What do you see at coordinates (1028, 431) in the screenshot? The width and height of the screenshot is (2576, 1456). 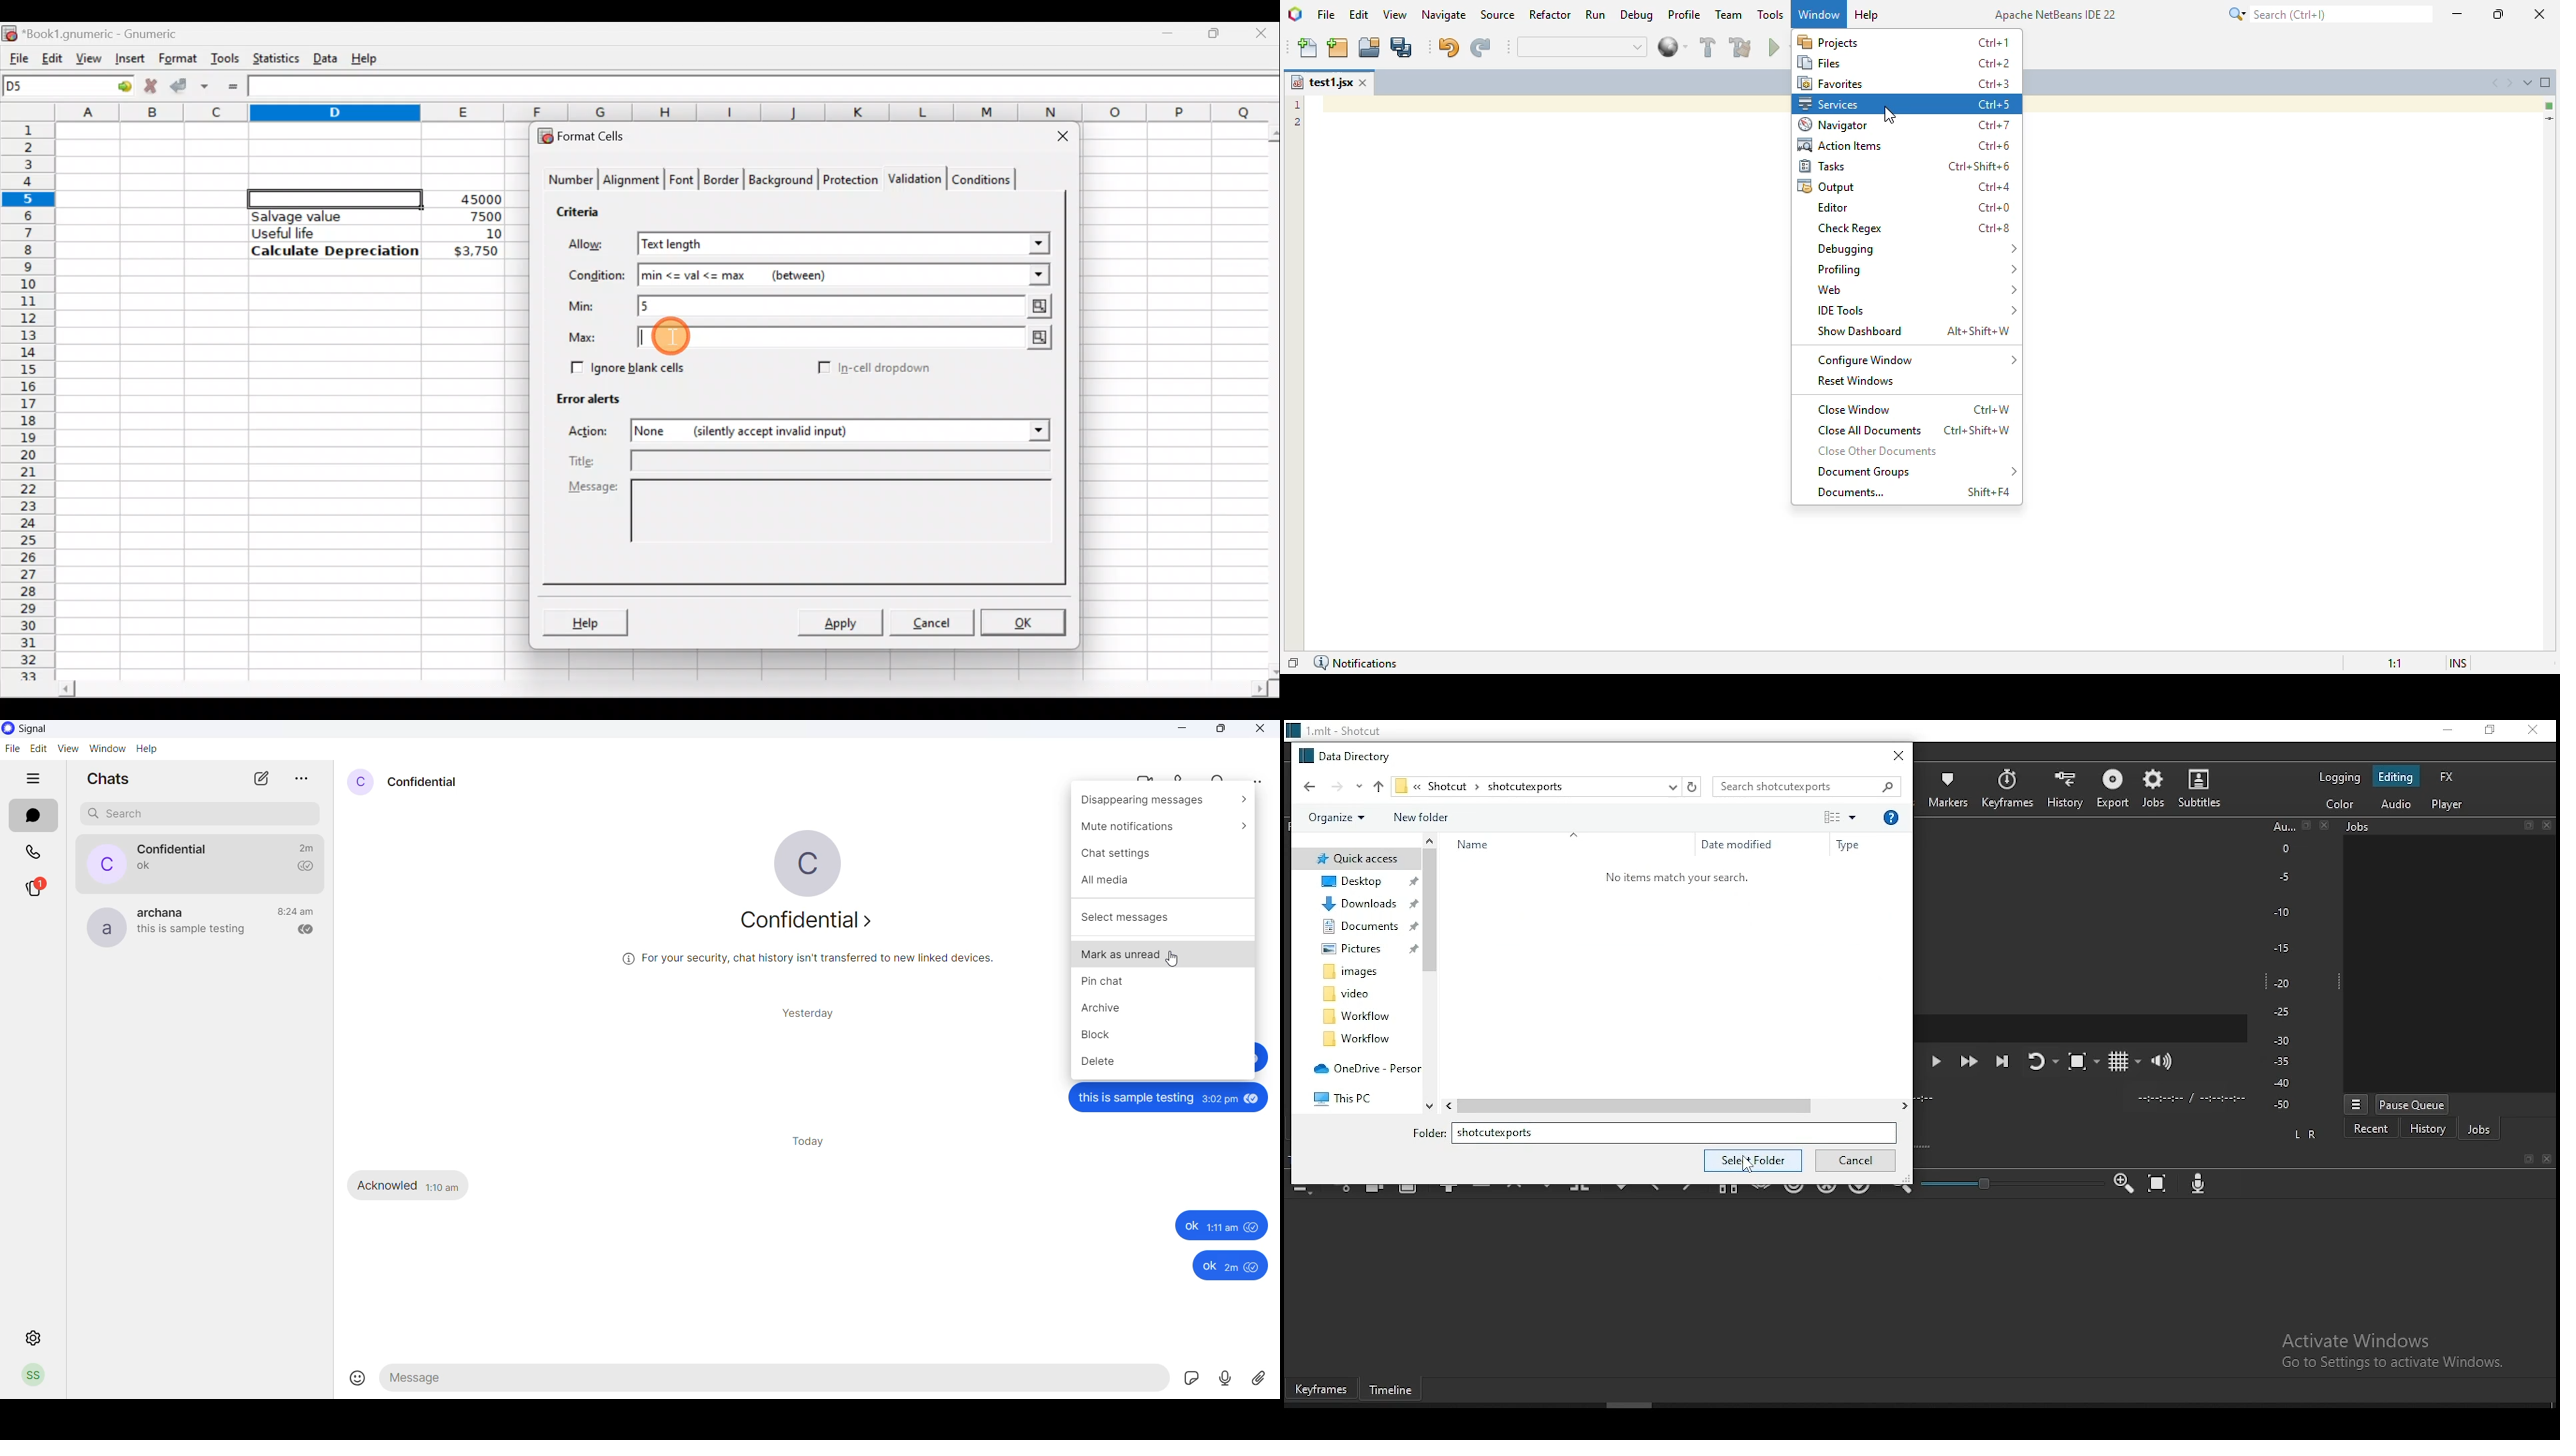 I see `Action drop down` at bounding box center [1028, 431].